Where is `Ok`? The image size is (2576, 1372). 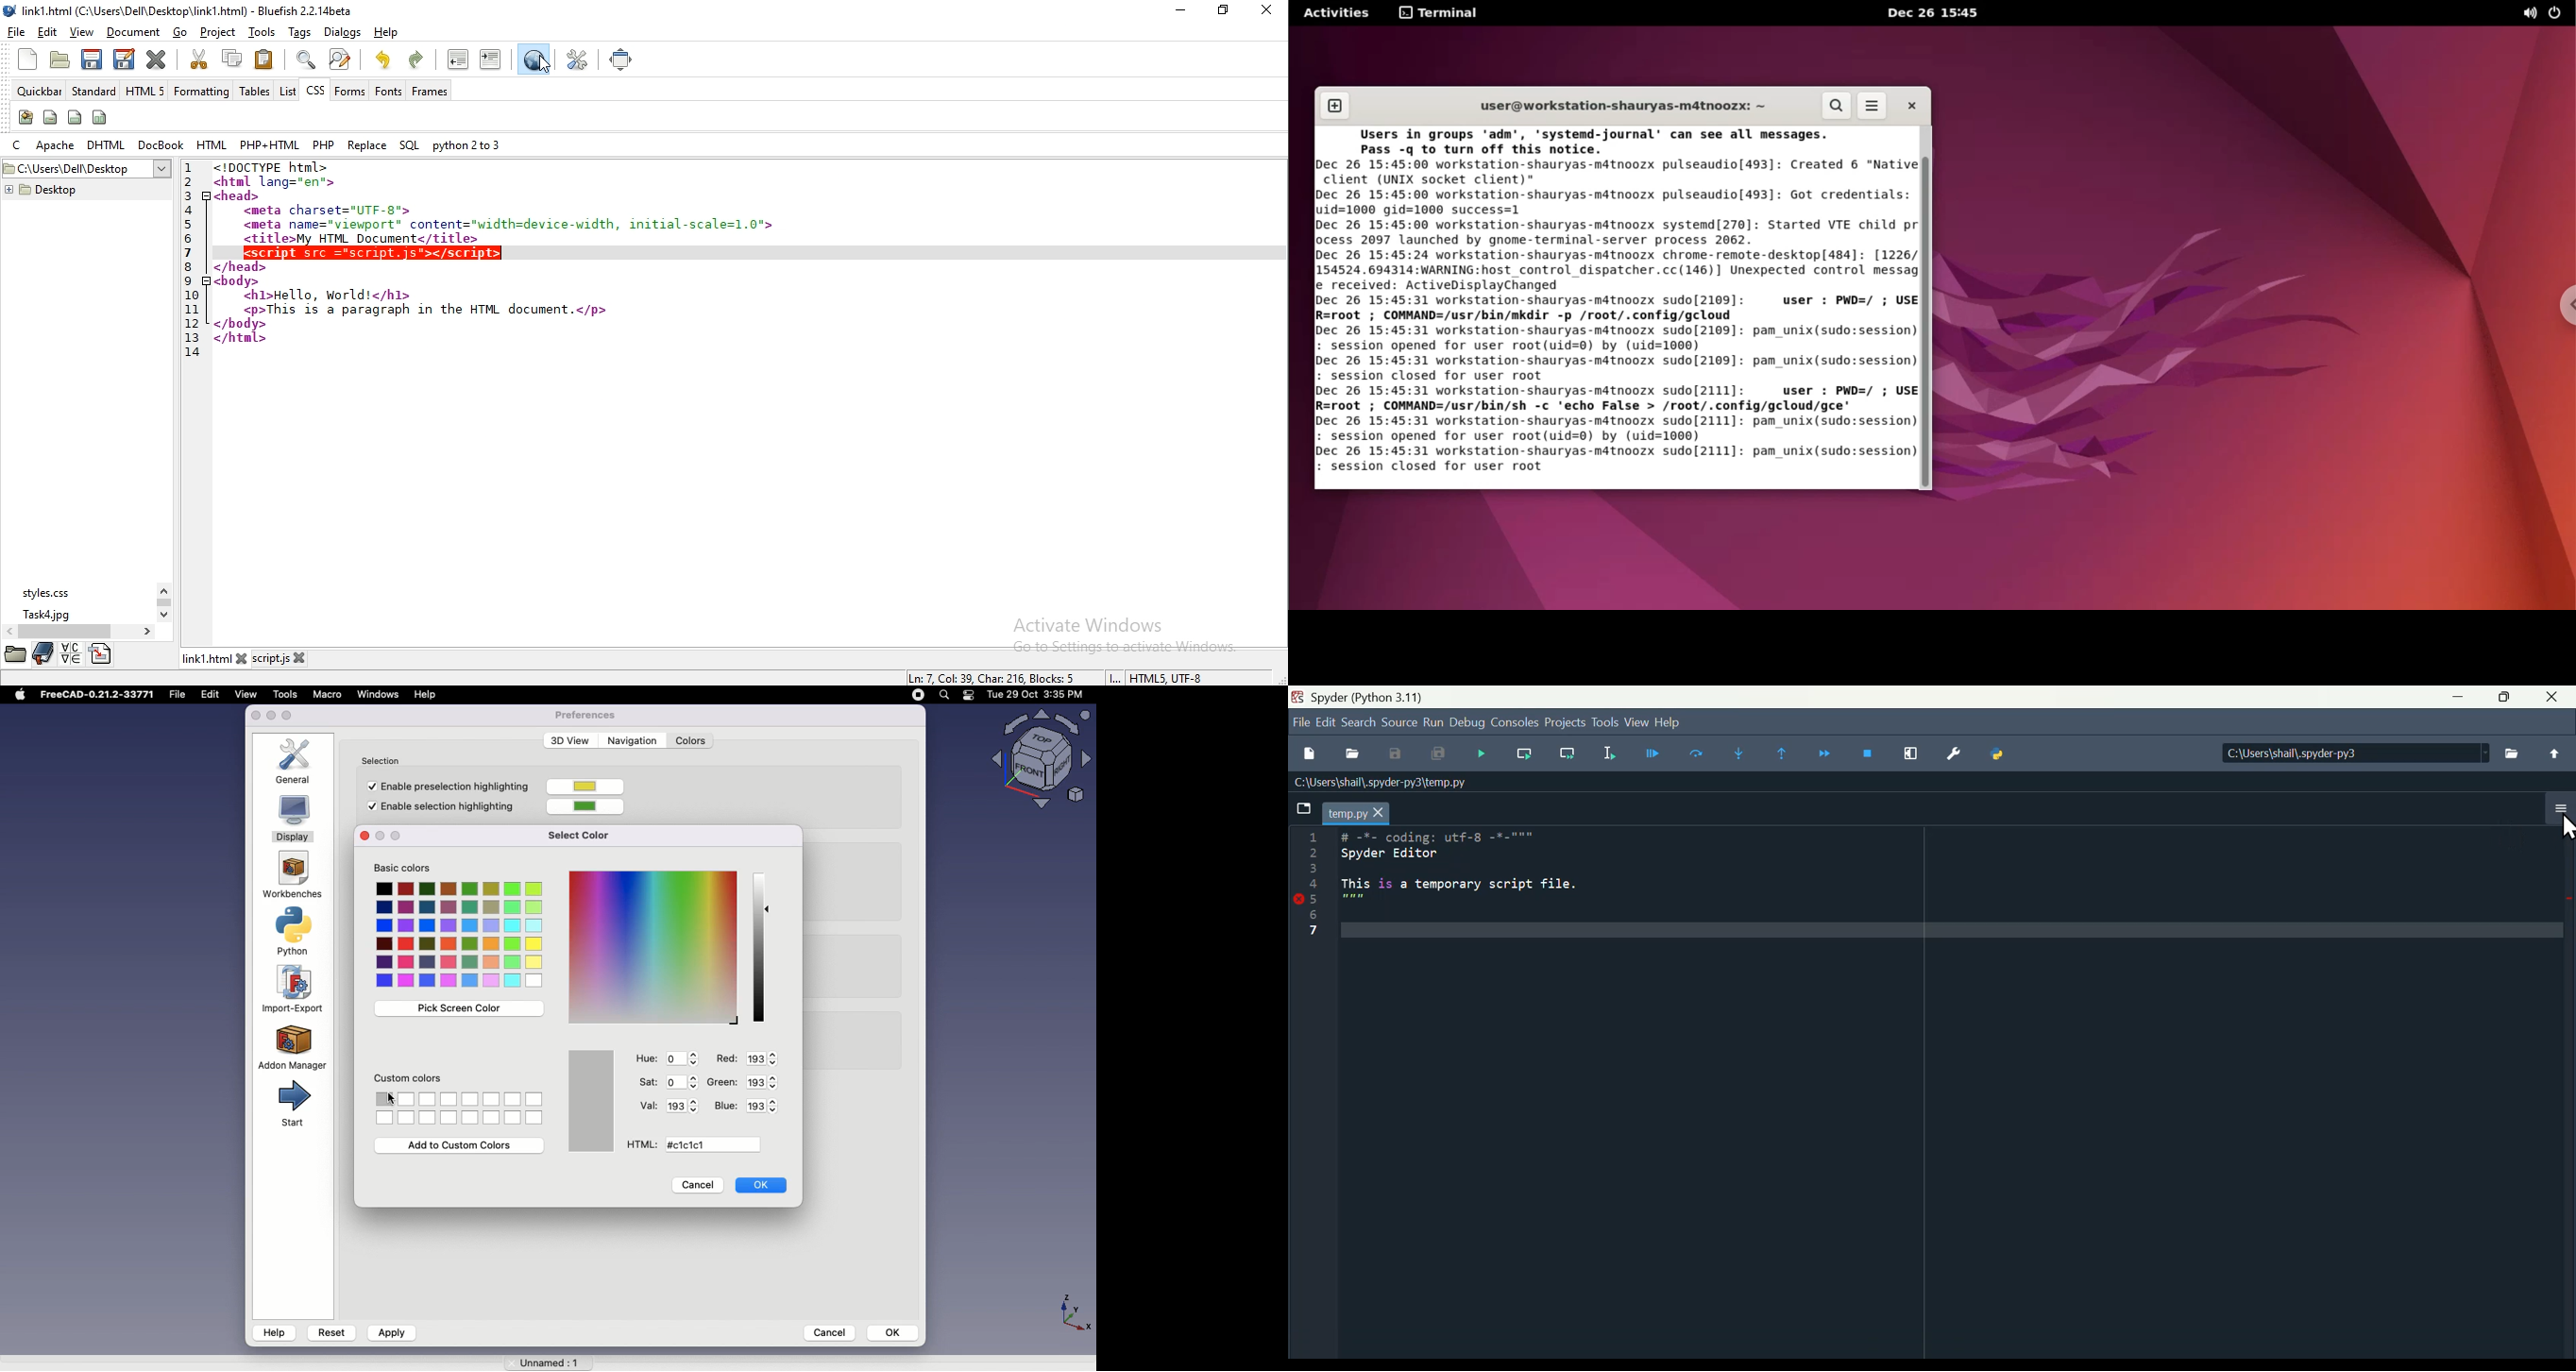 Ok is located at coordinates (764, 1185).